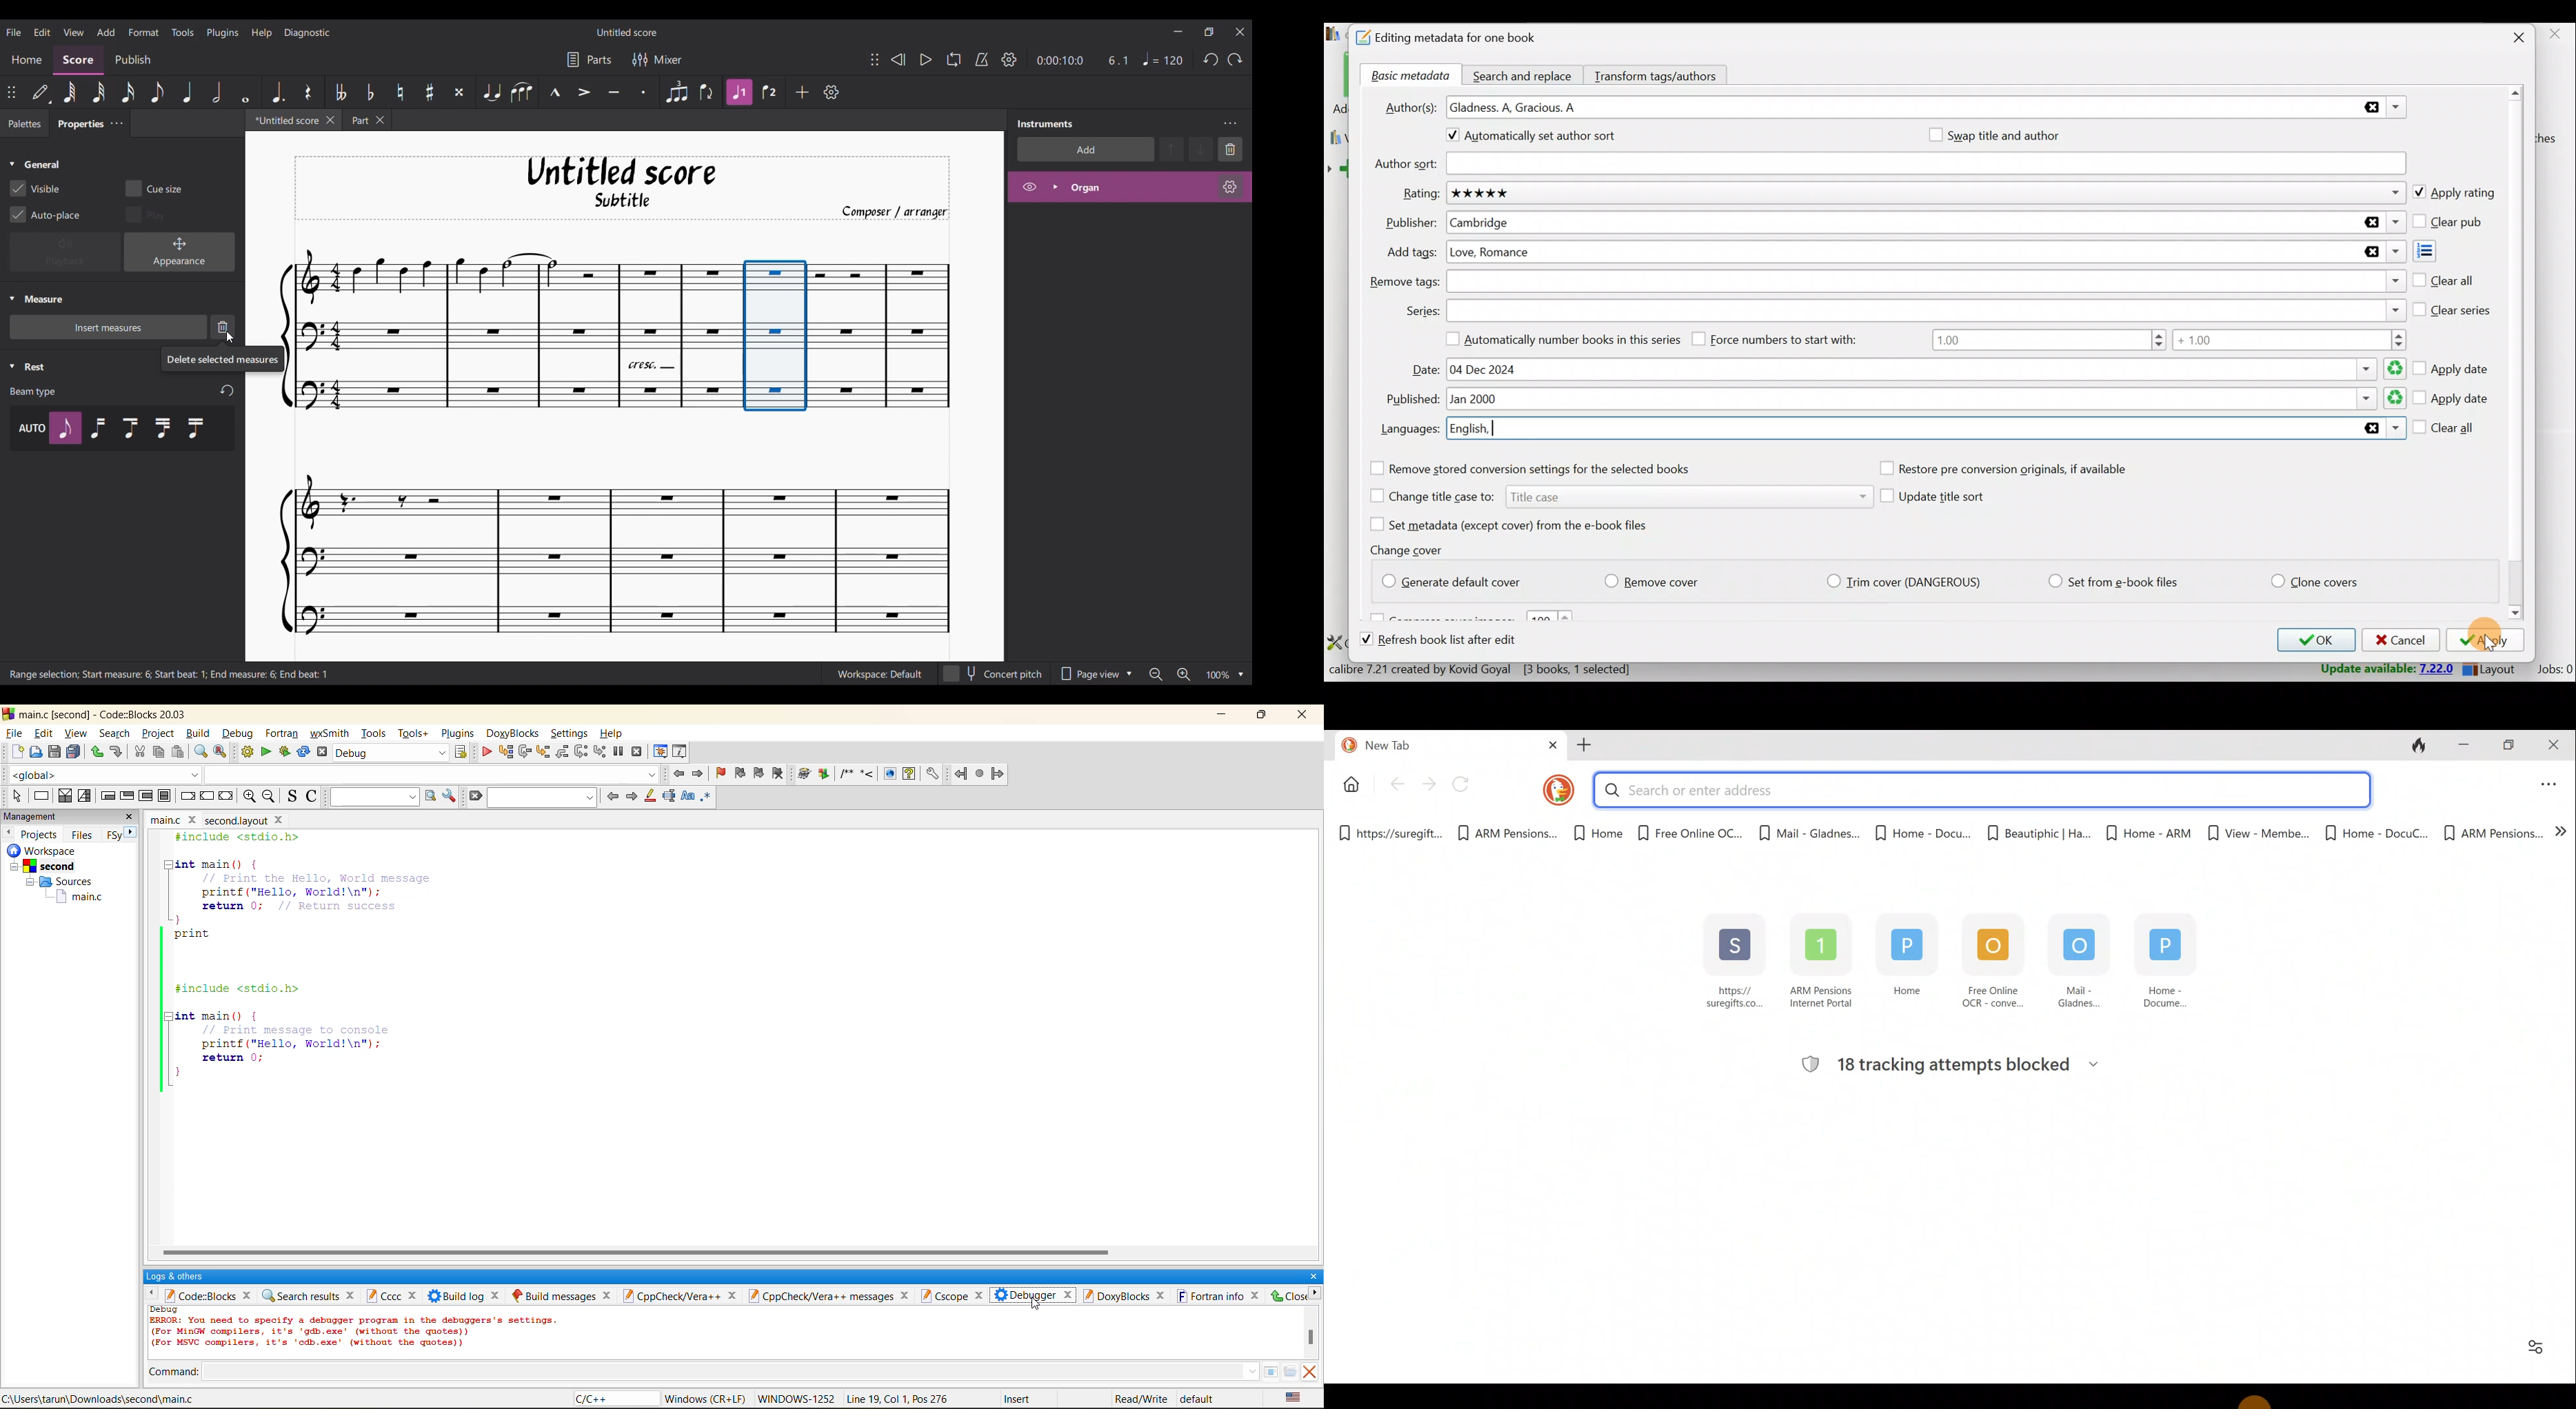 The image size is (2576, 1428). Describe the element at coordinates (1241, 675) in the screenshot. I see `Zoom options` at that location.